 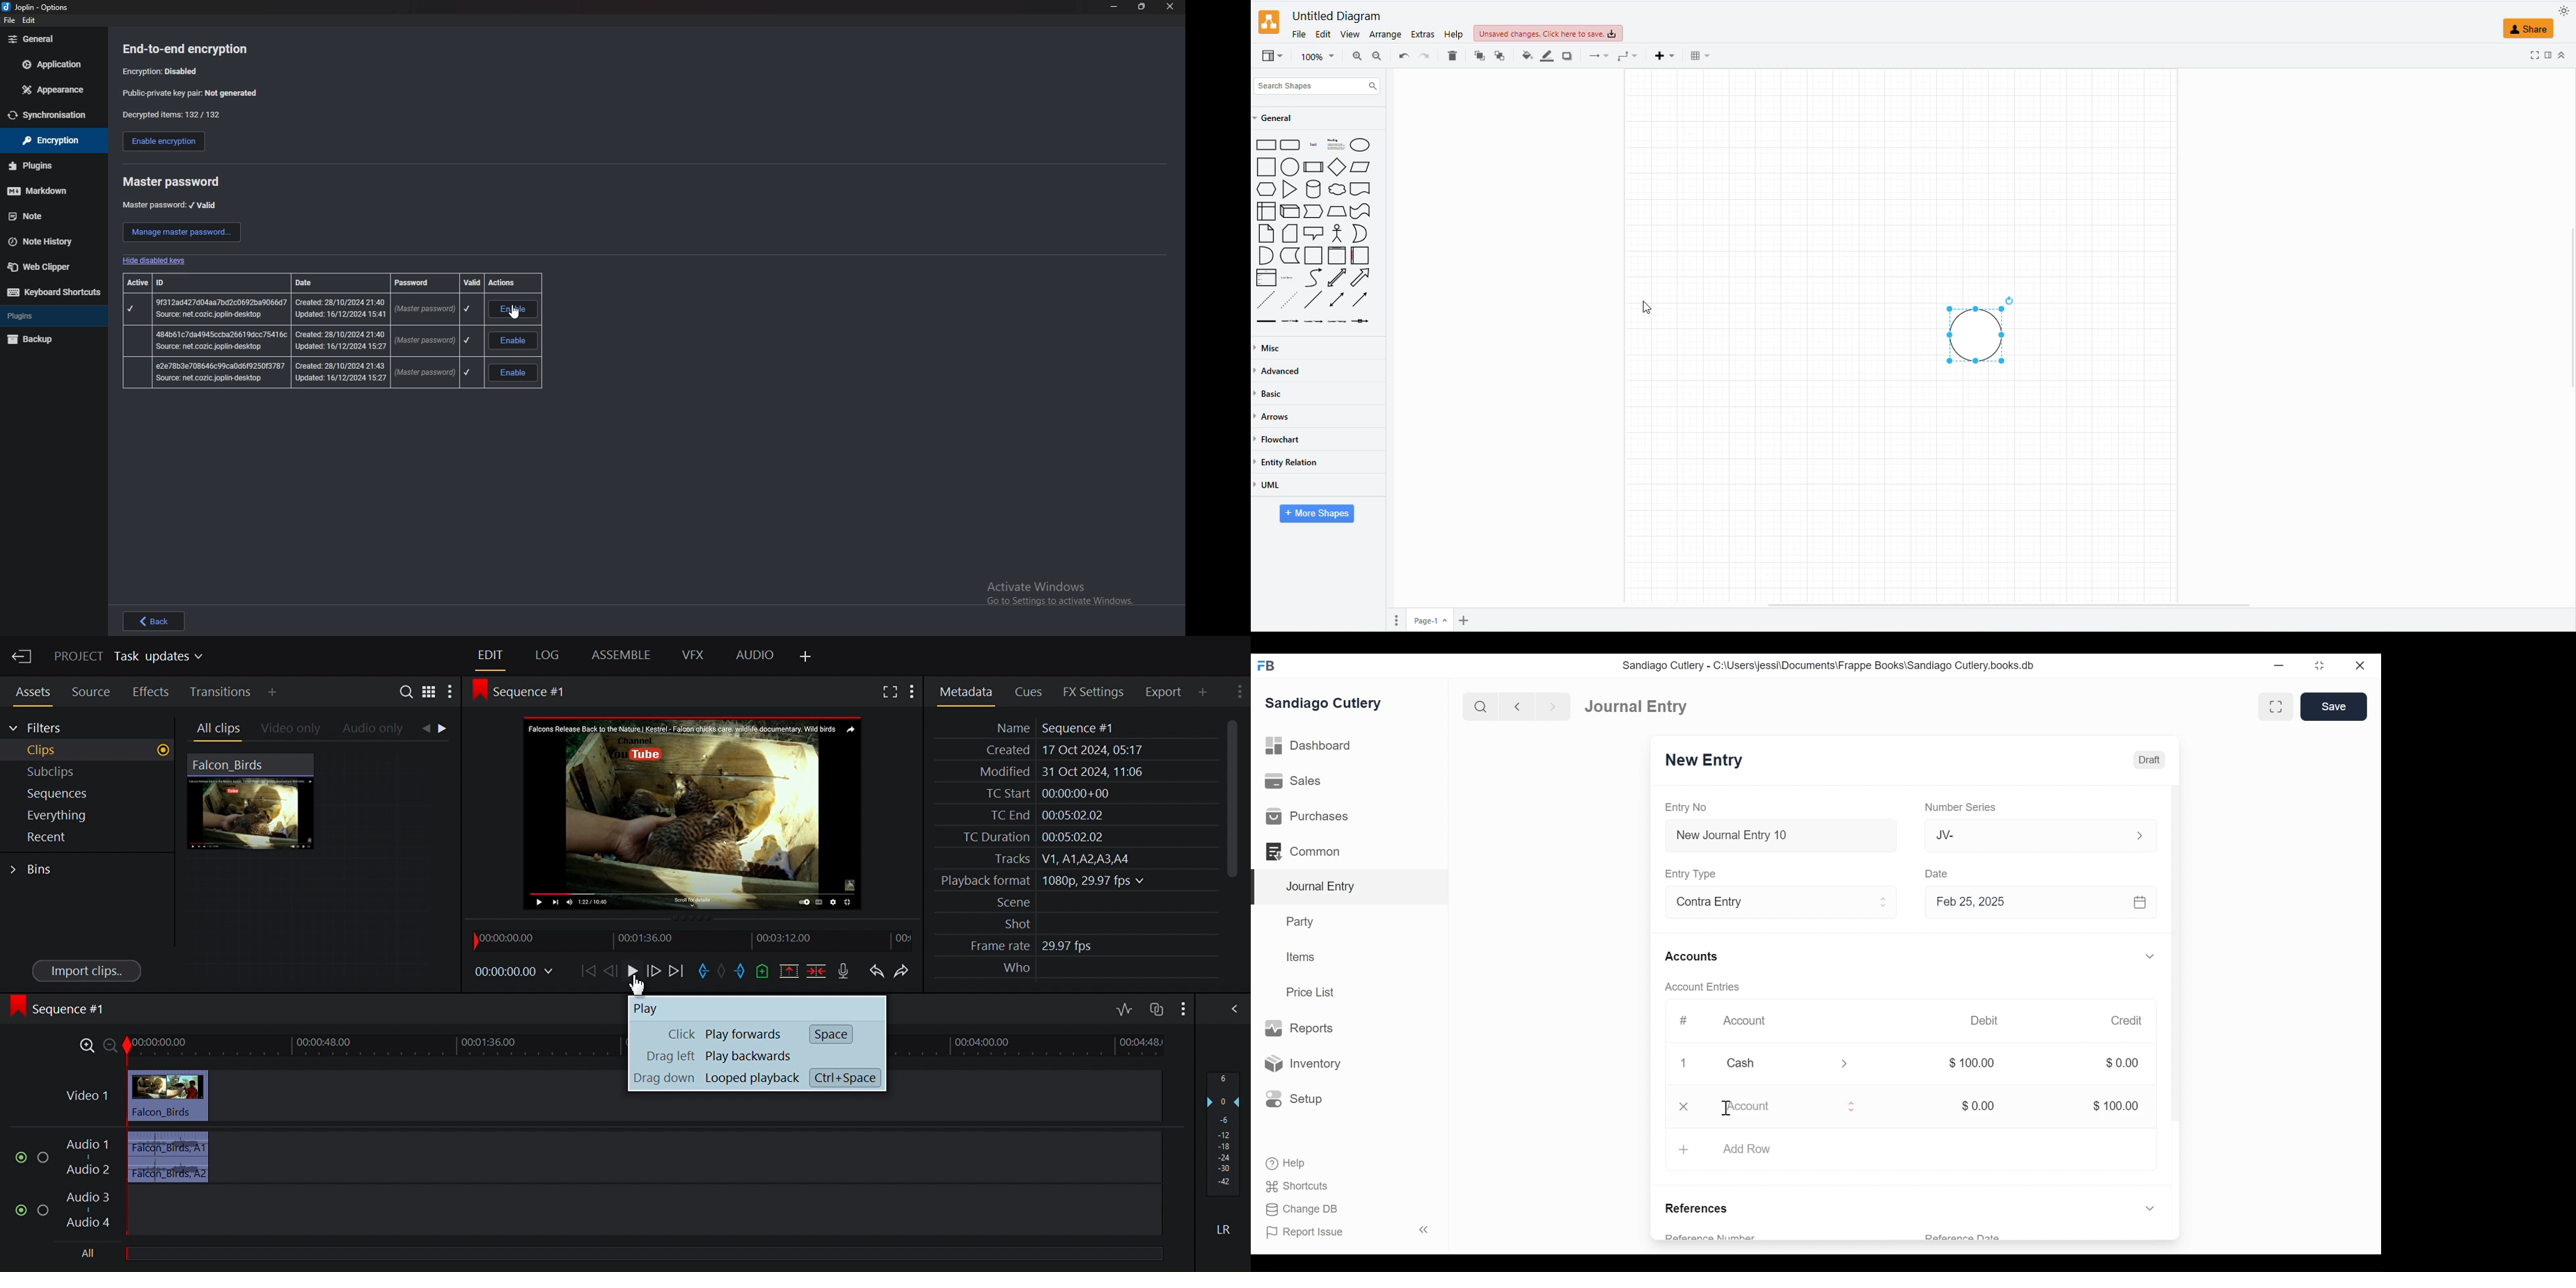 What do you see at coordinates (1294, 1186) in the screenshot?
I see `Shortcuts` at bounding box center [1294, 1186].